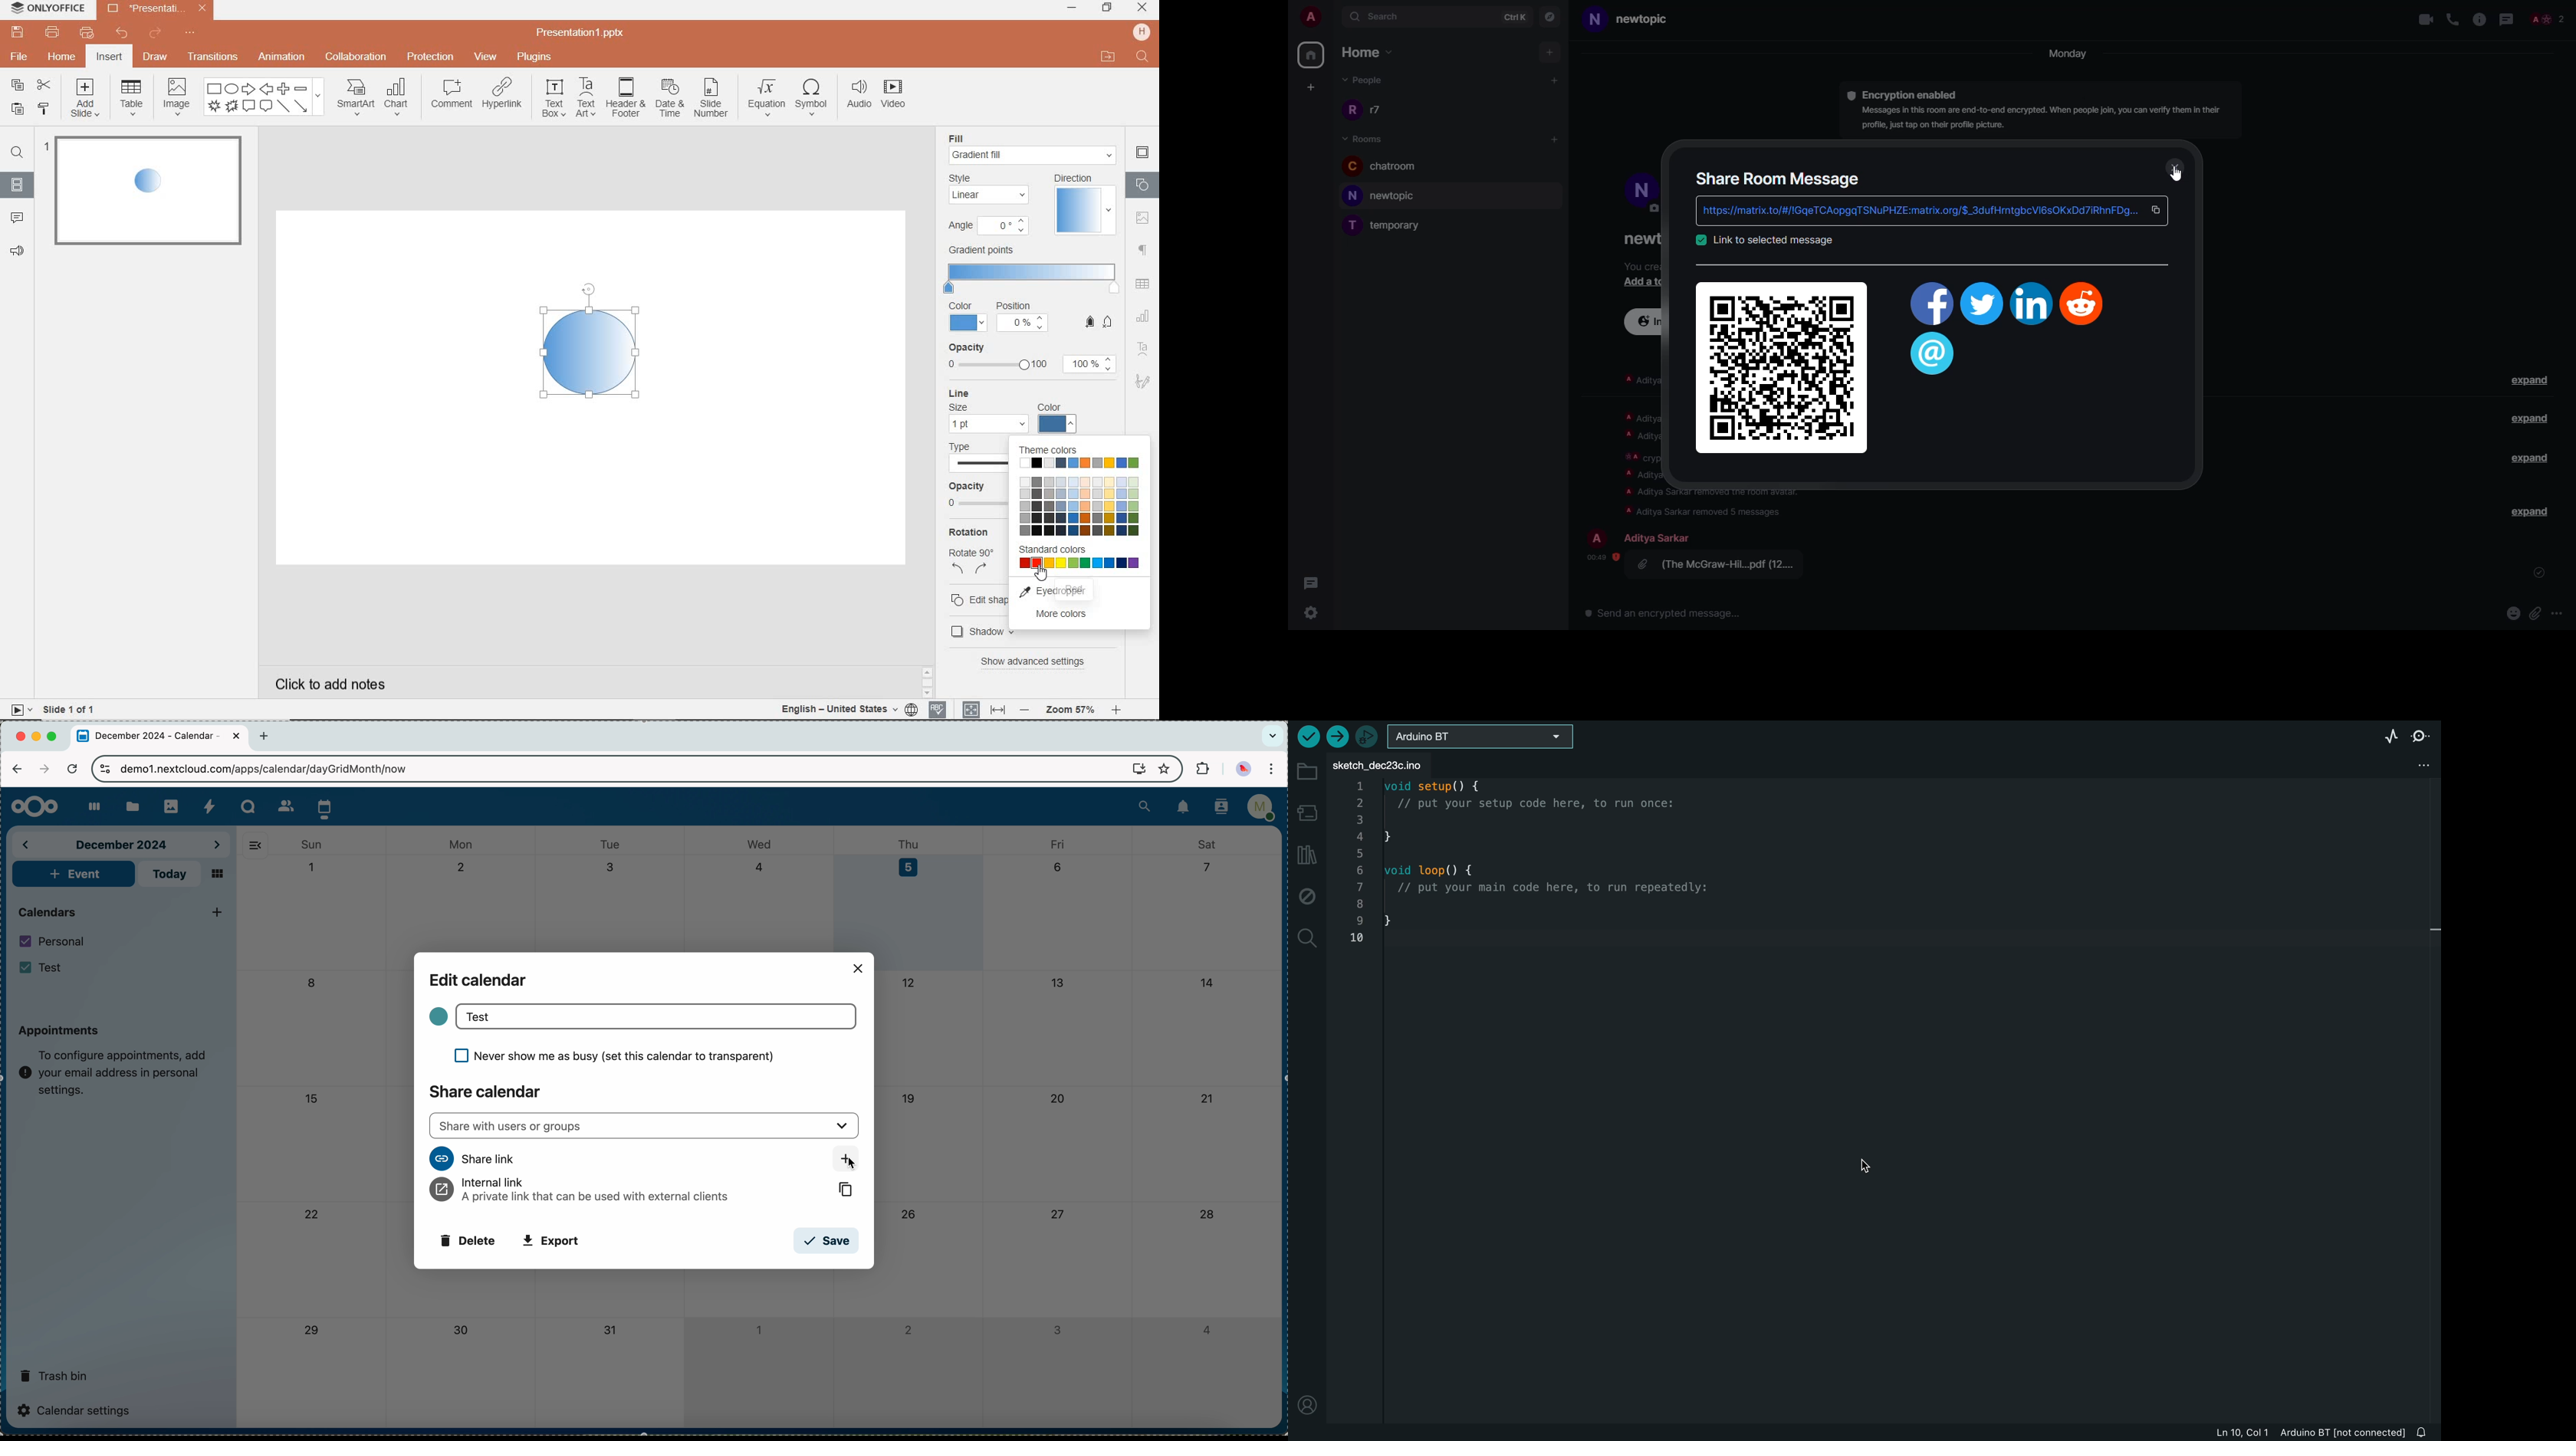 This screenshot has width=2576, height=1456. I want to click on gradient points, so click(1032, 271).